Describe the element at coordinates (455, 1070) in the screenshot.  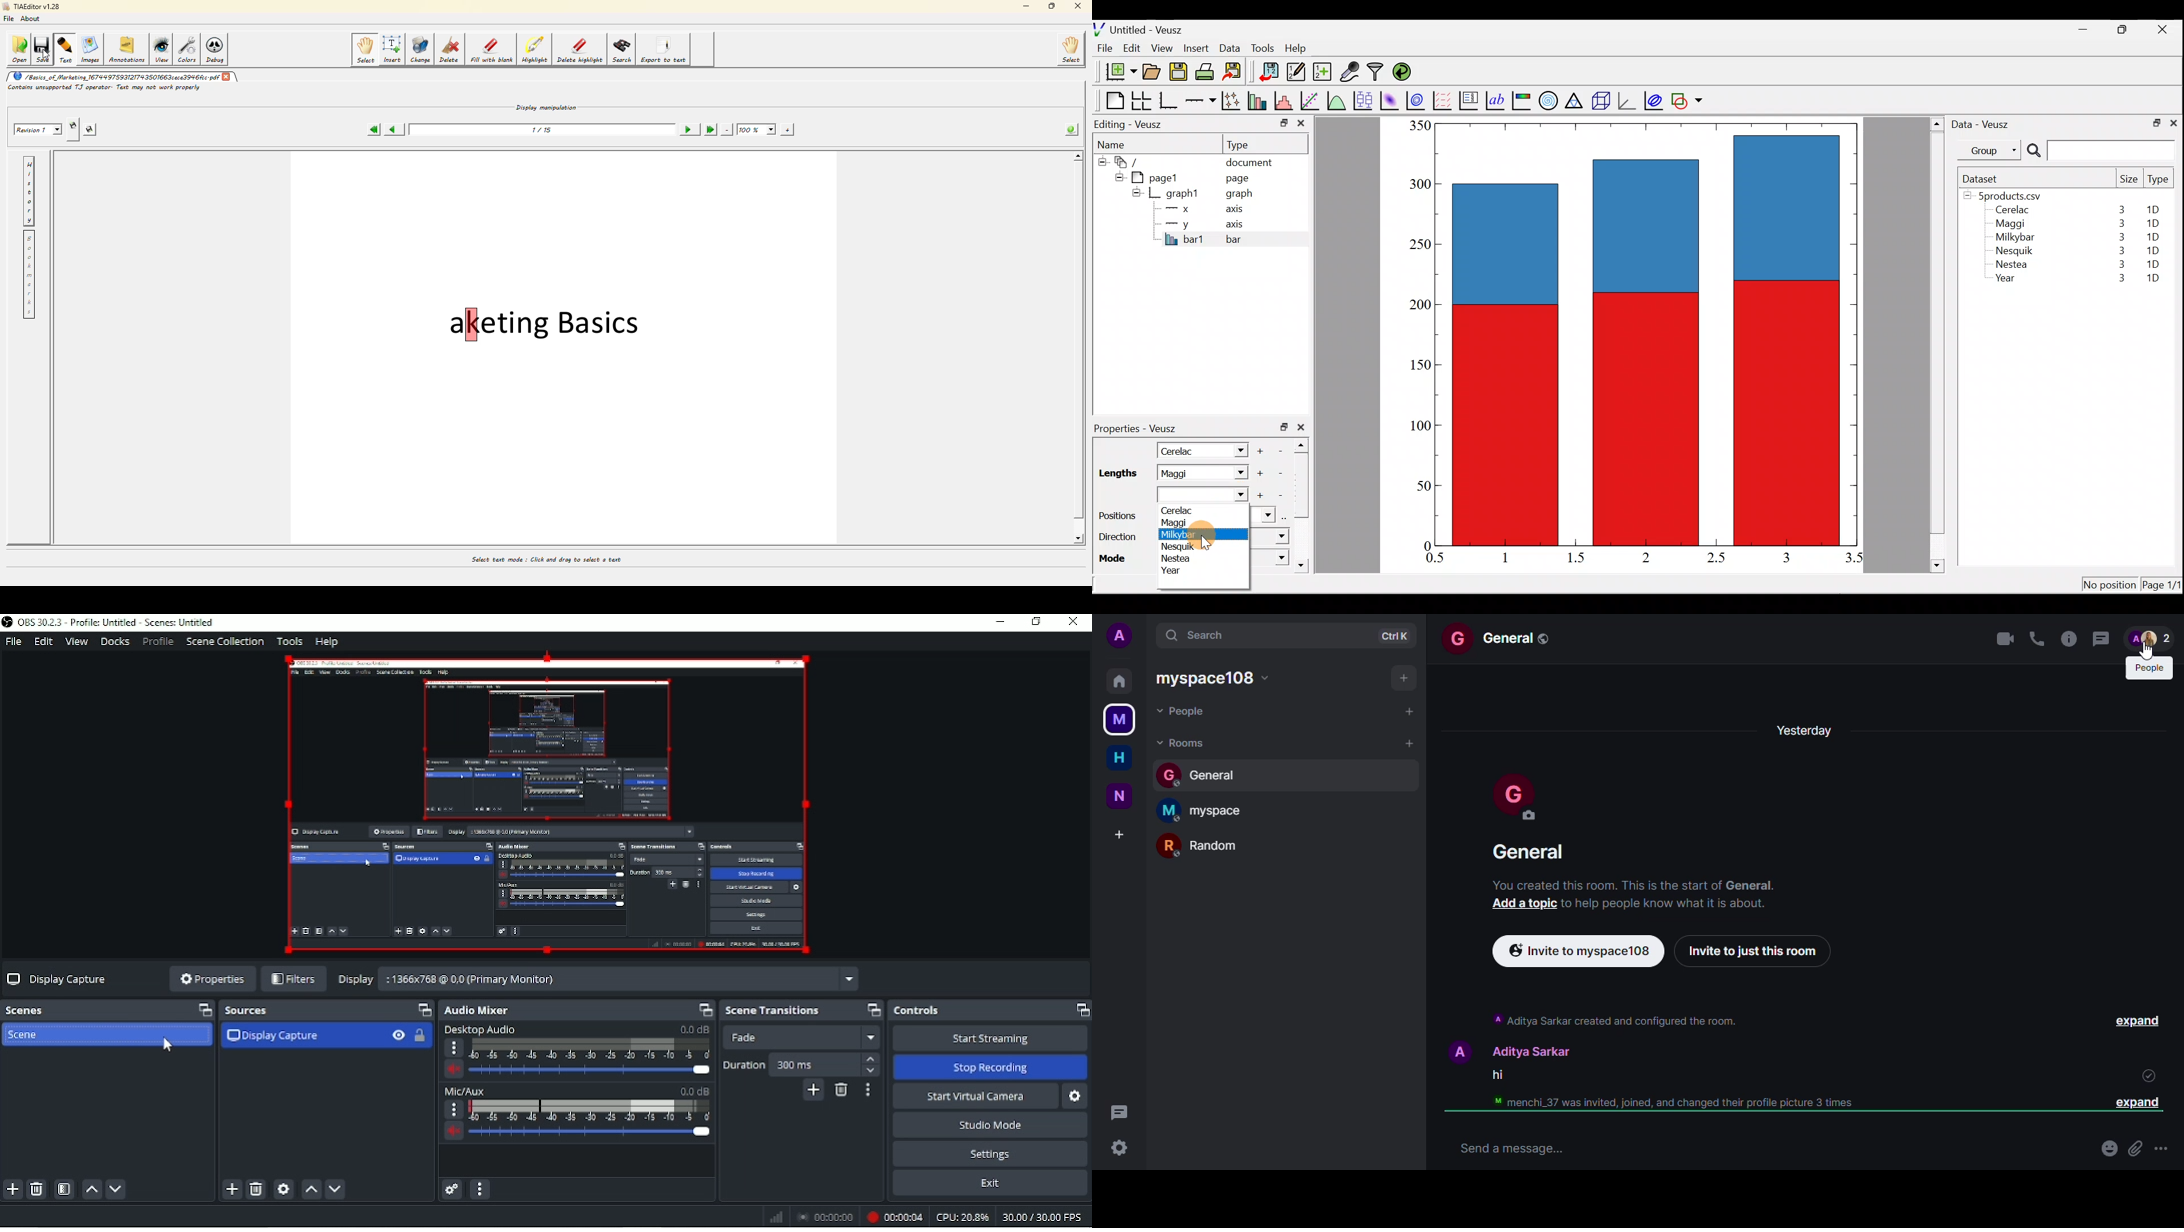
I see `Volume` at that location.